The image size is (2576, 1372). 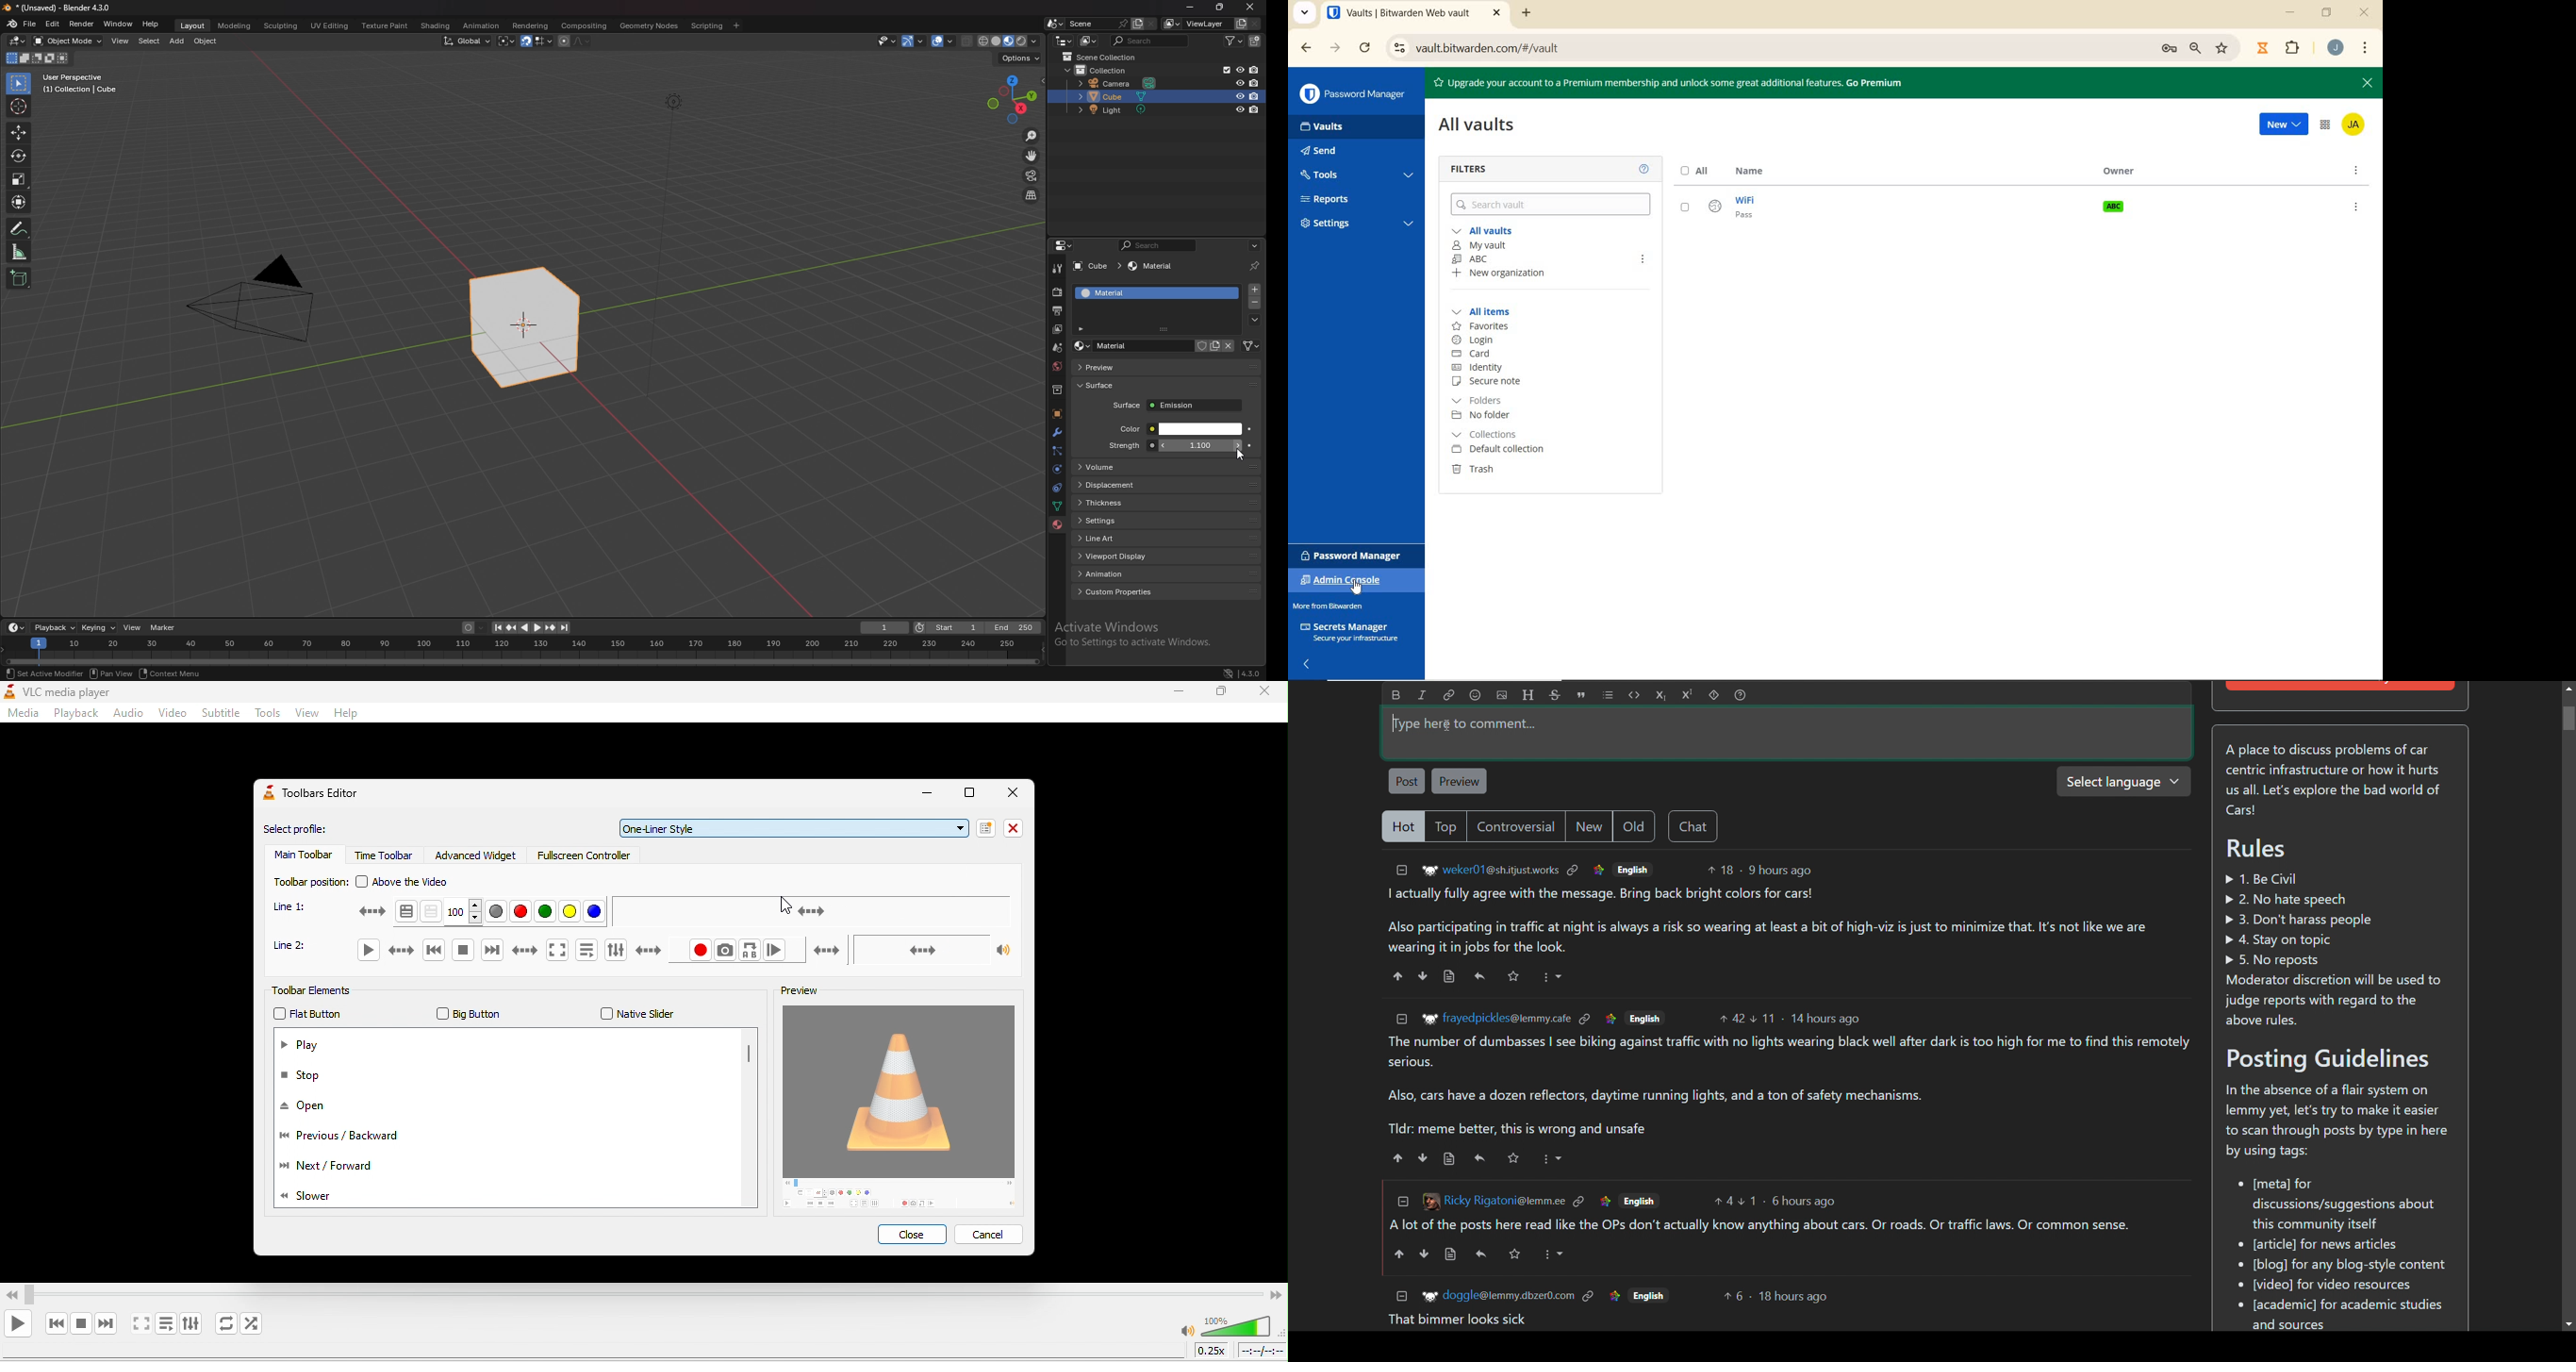 What do you see at coordinates (1488, 400) in the screenshot?
I see `FOLDERS` at bounding box center [1488, 400].